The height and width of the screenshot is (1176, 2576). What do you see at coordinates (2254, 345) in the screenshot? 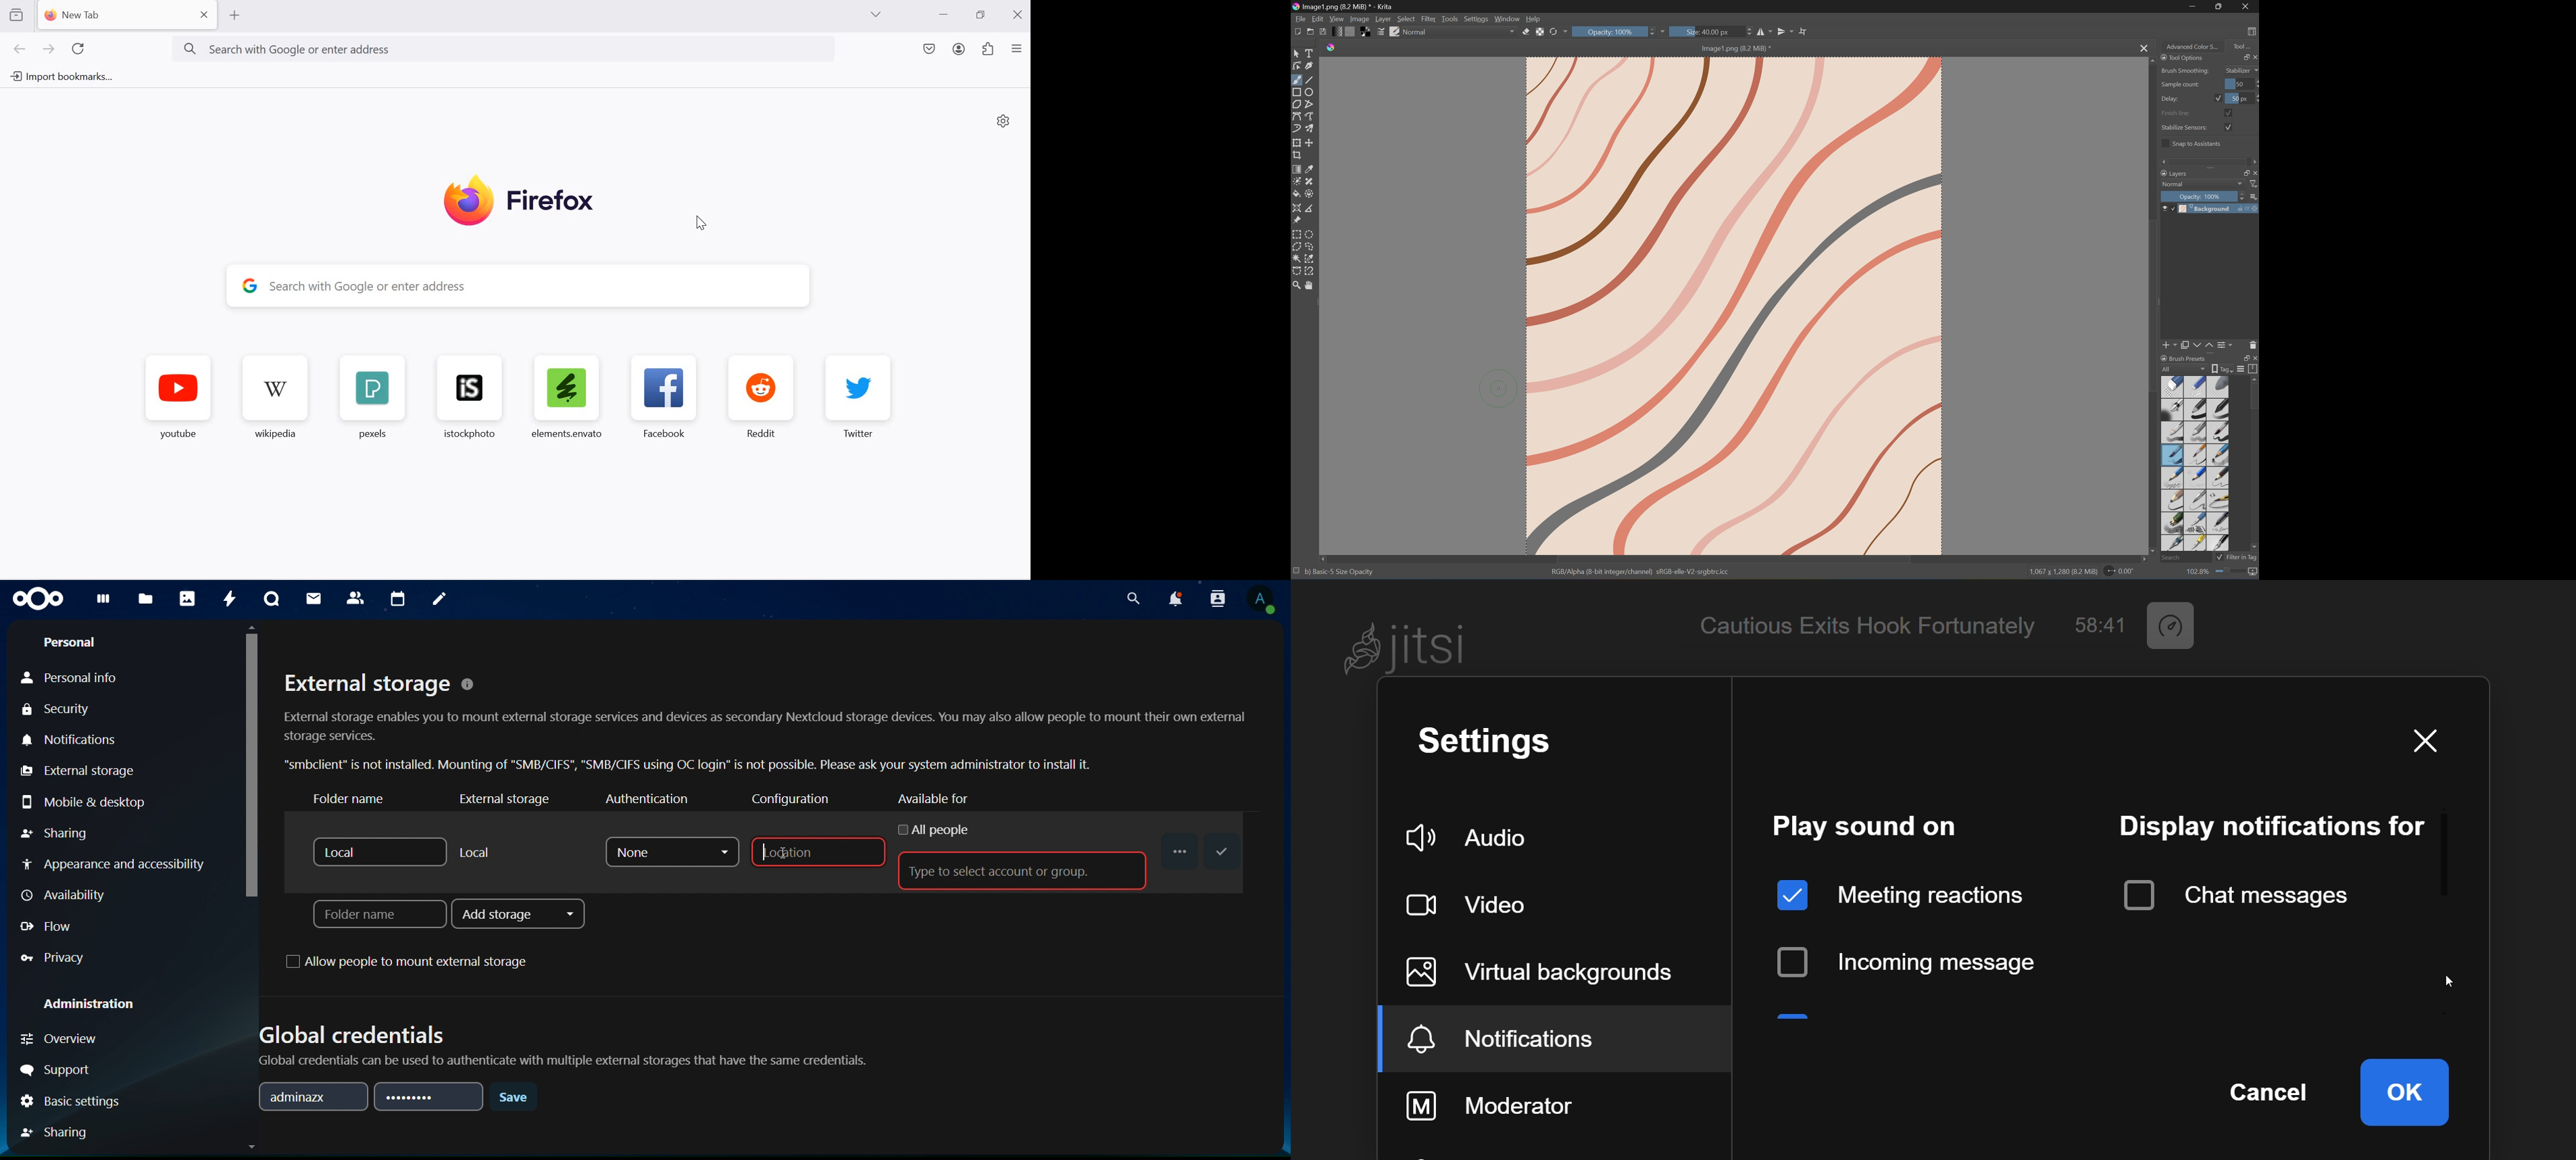
I see `Delete` at bounding box center [2254, 345].